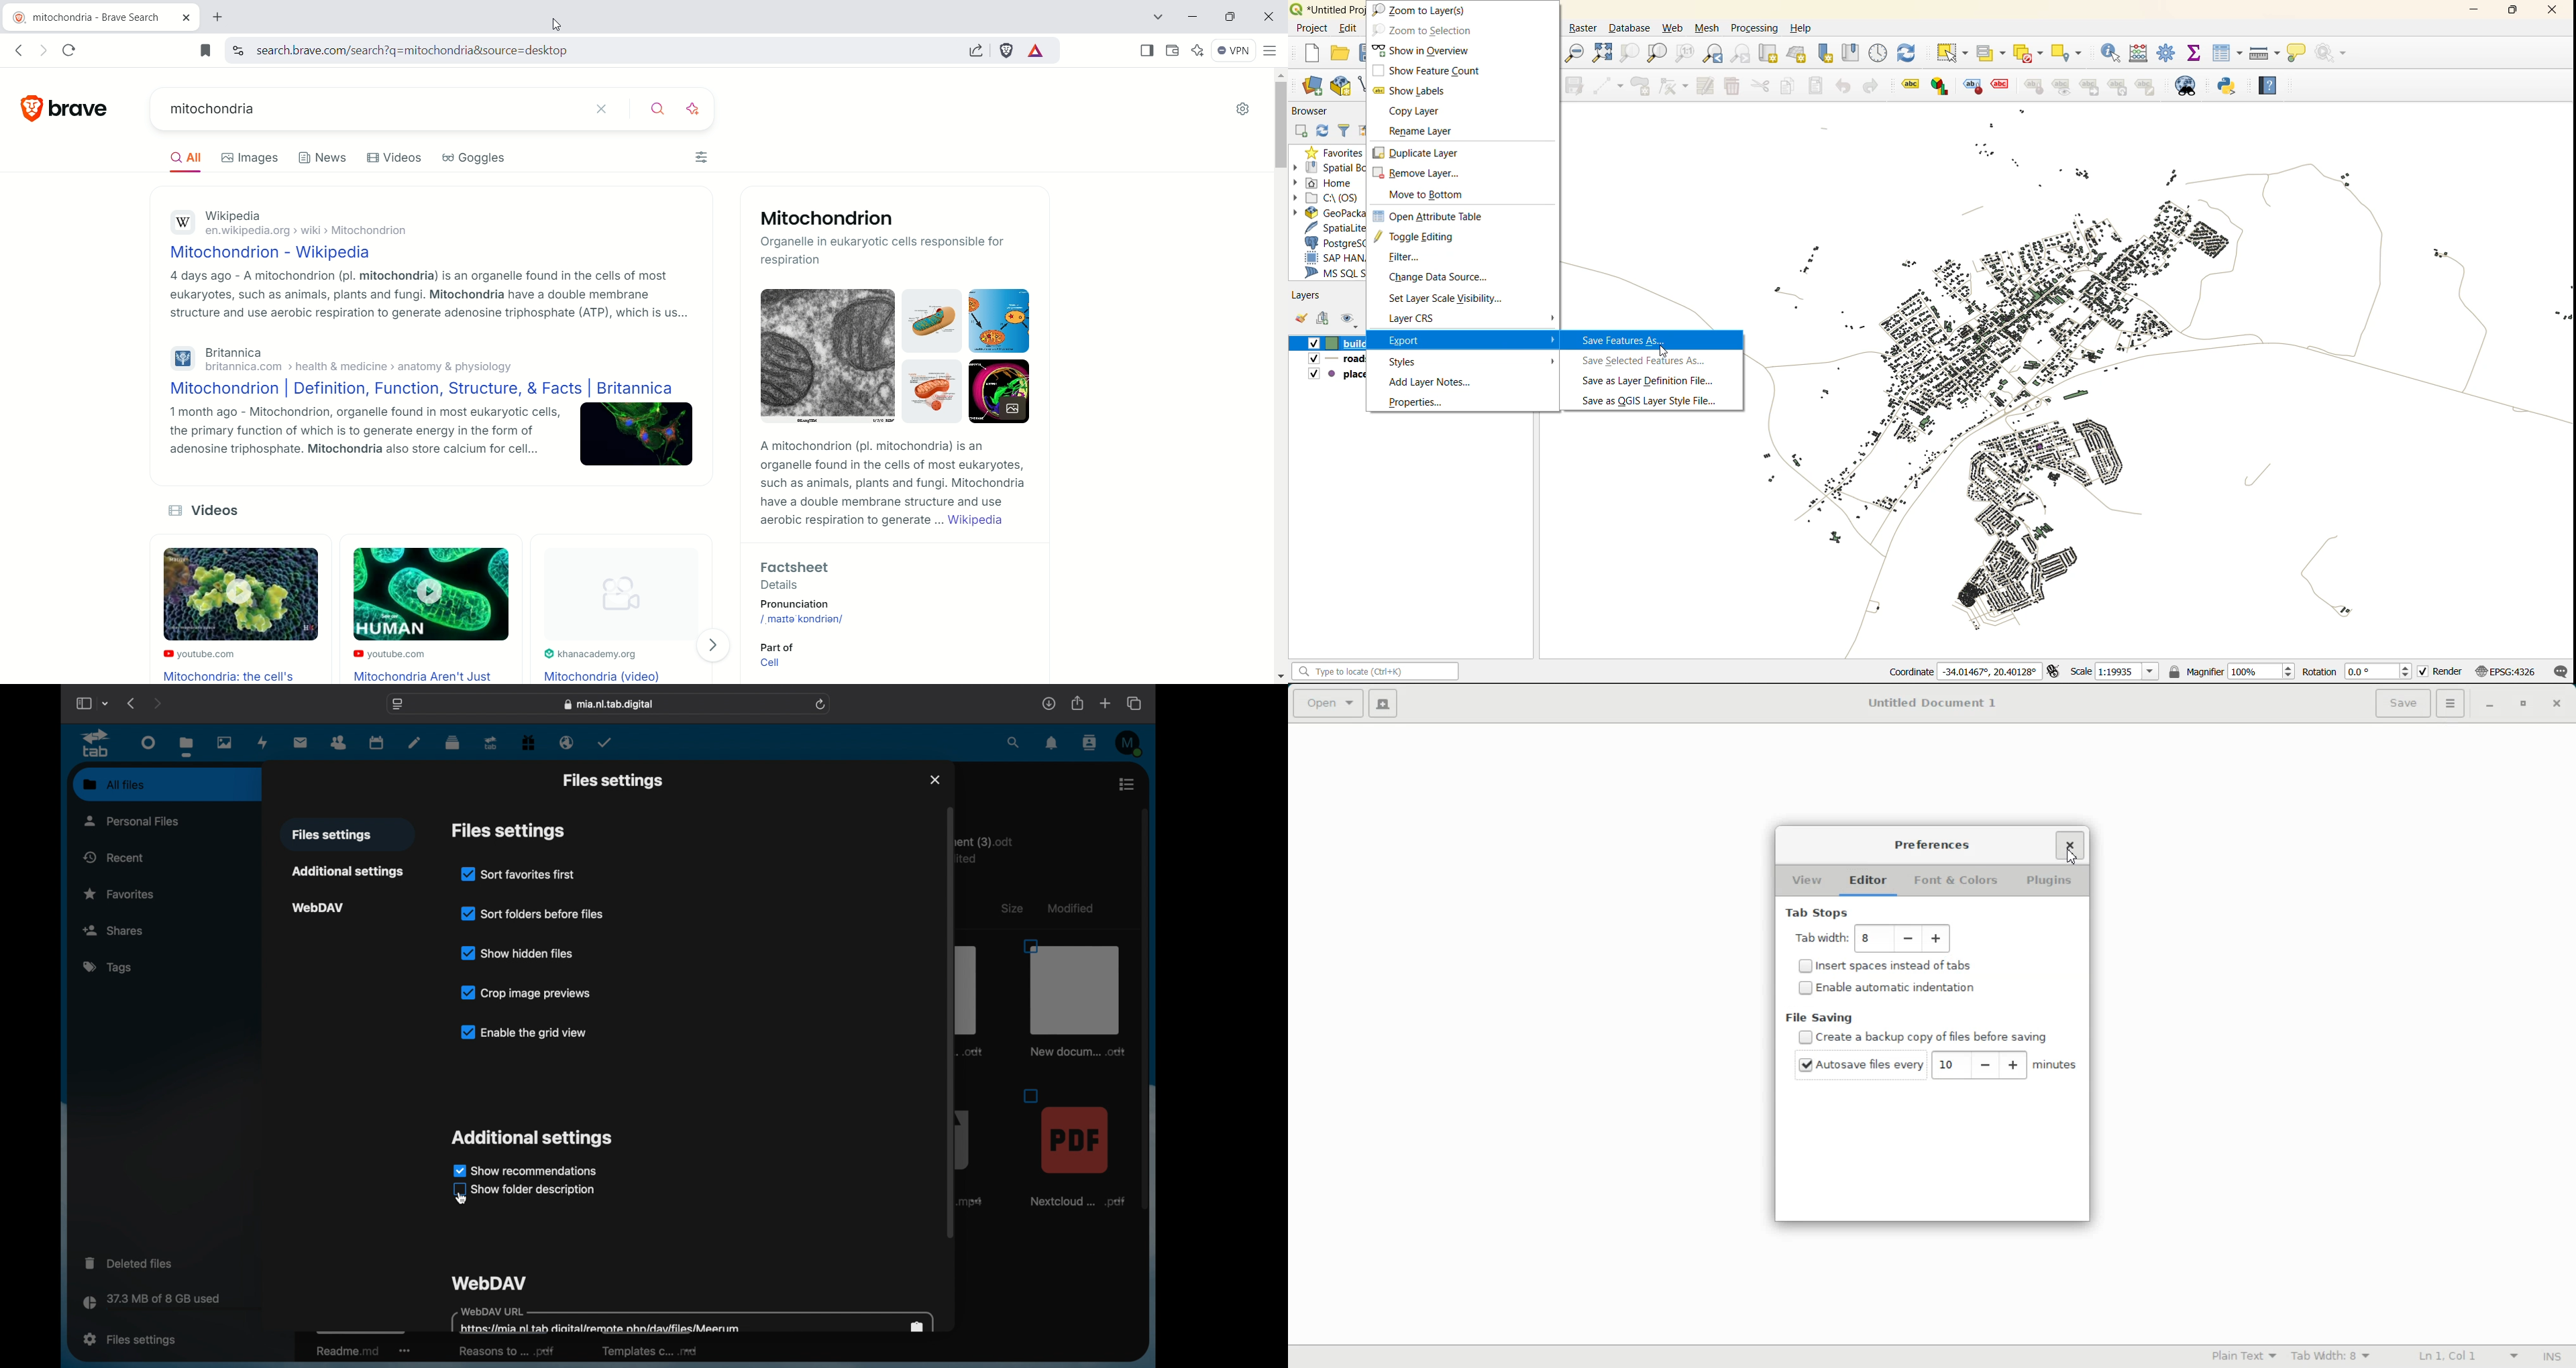 This screenshot has height=1372, width=2576. I want to click on Decrease, so click(1909, 939).